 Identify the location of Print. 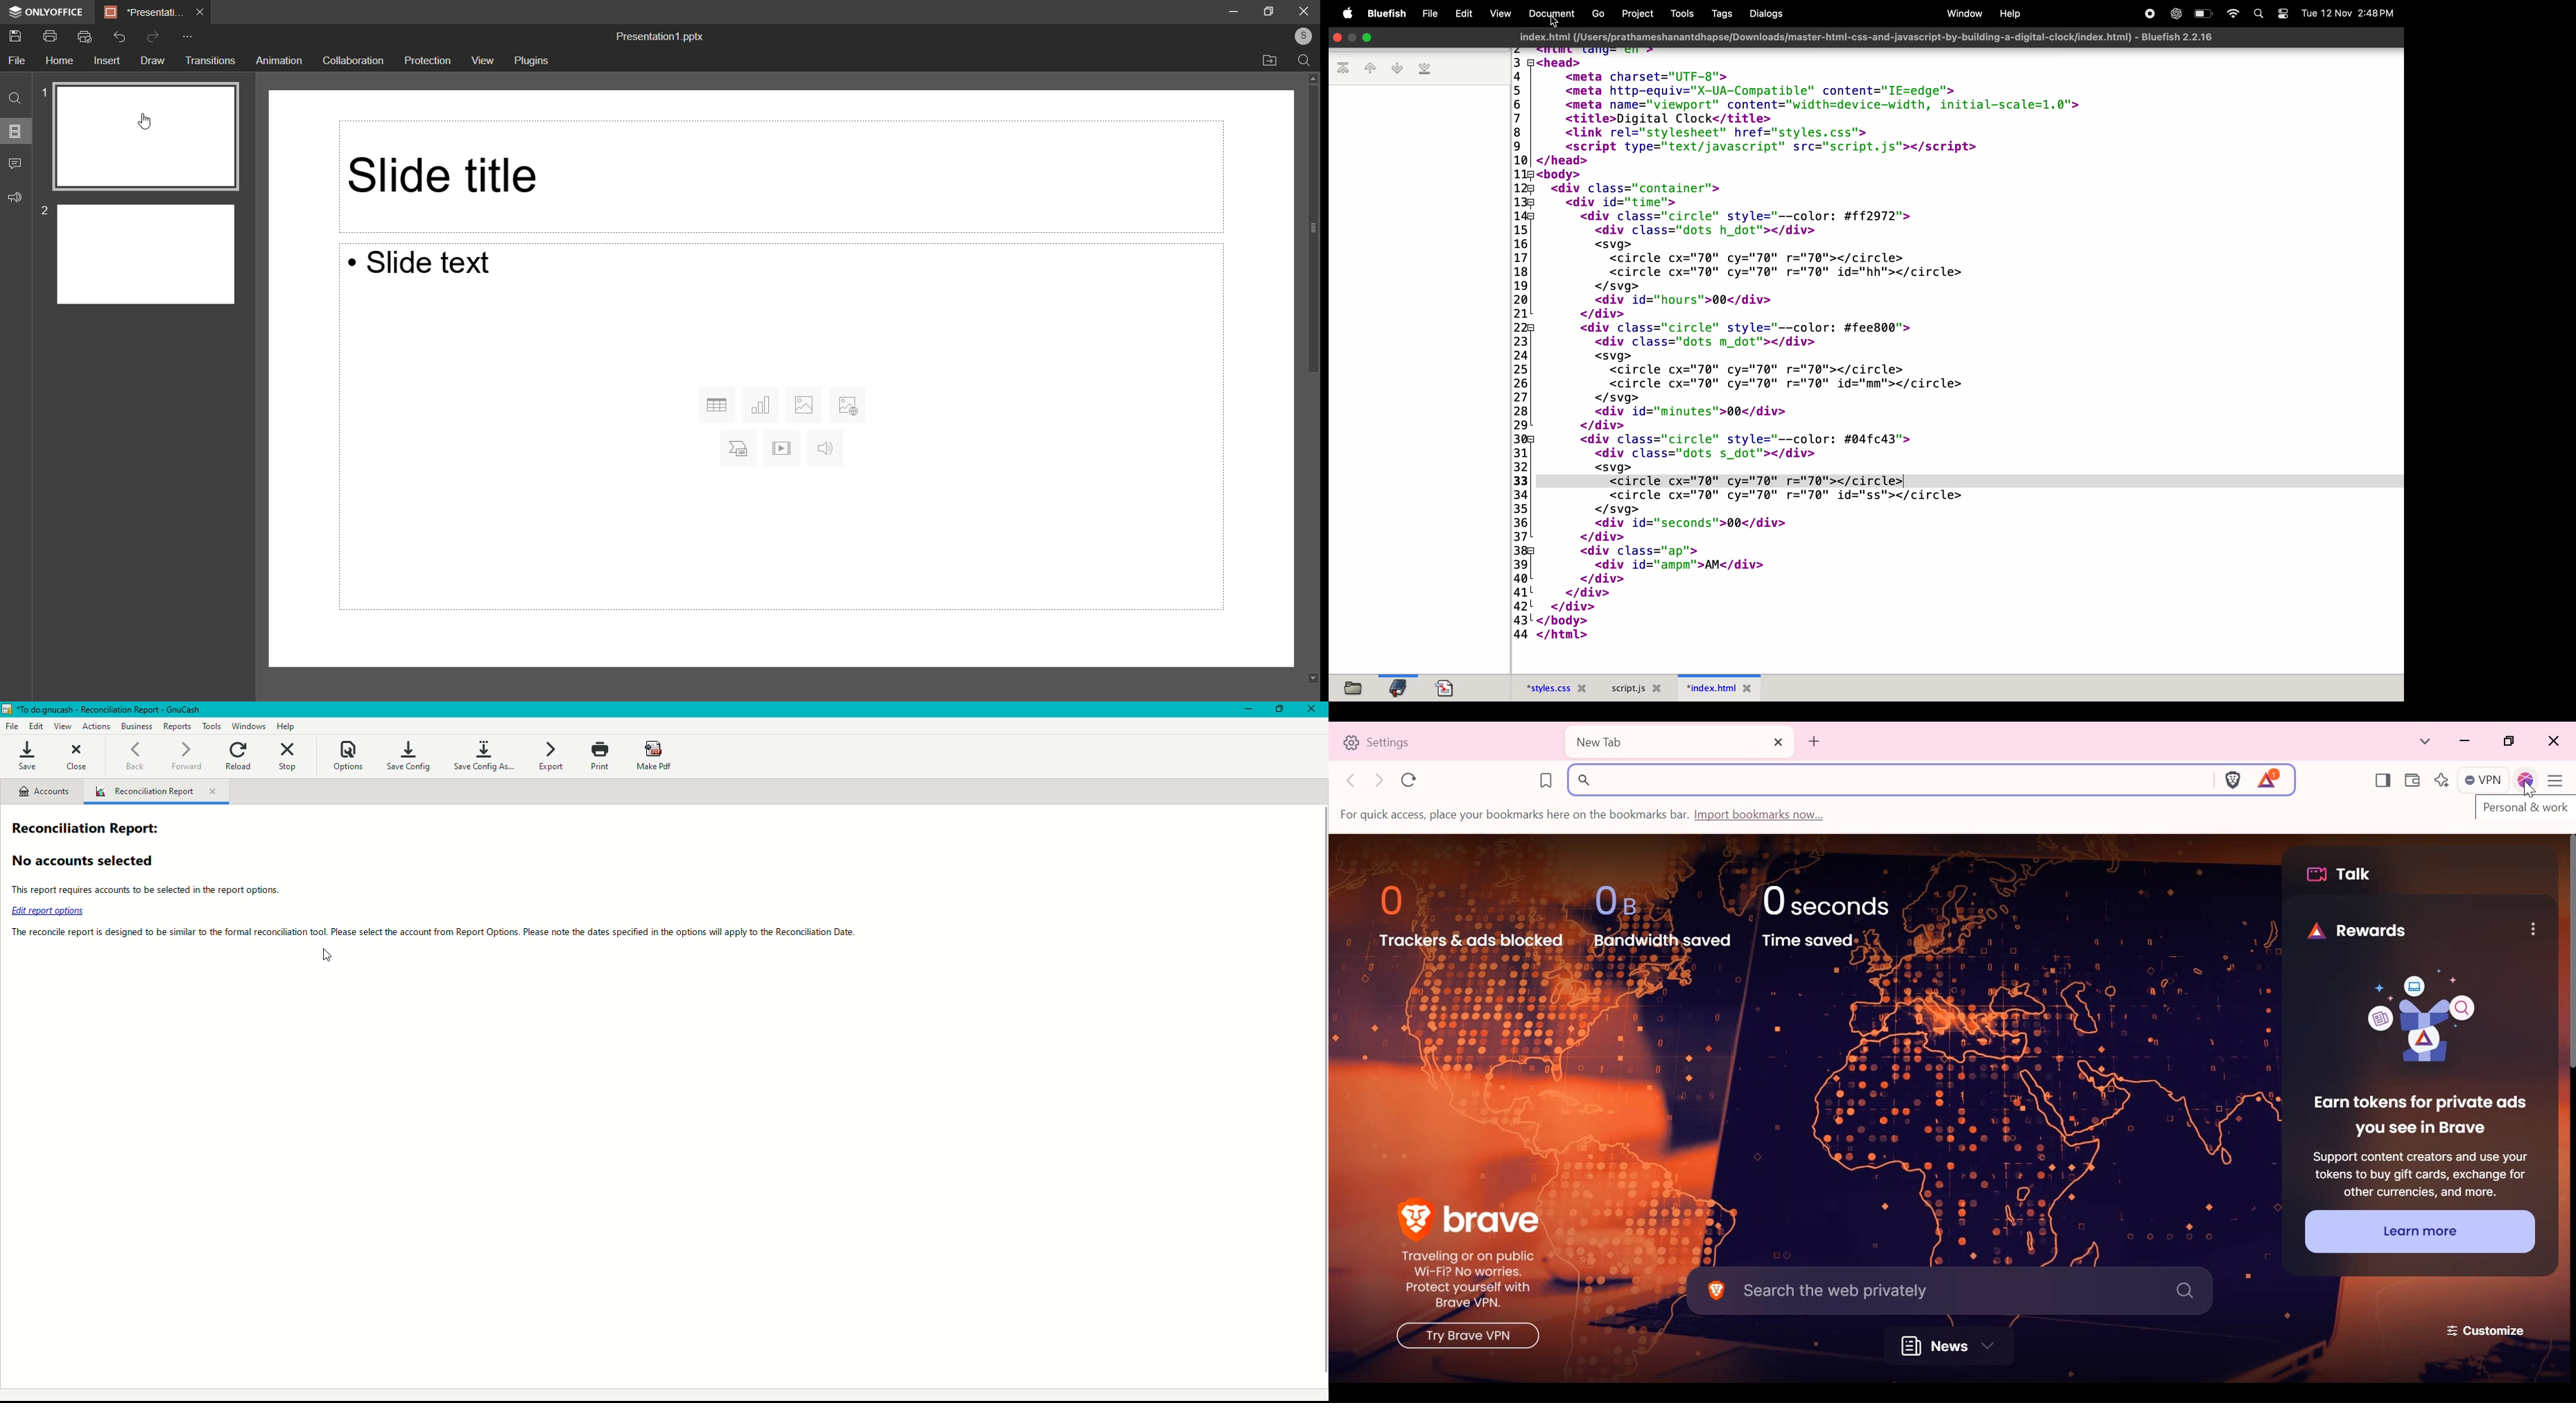
(50, 36).